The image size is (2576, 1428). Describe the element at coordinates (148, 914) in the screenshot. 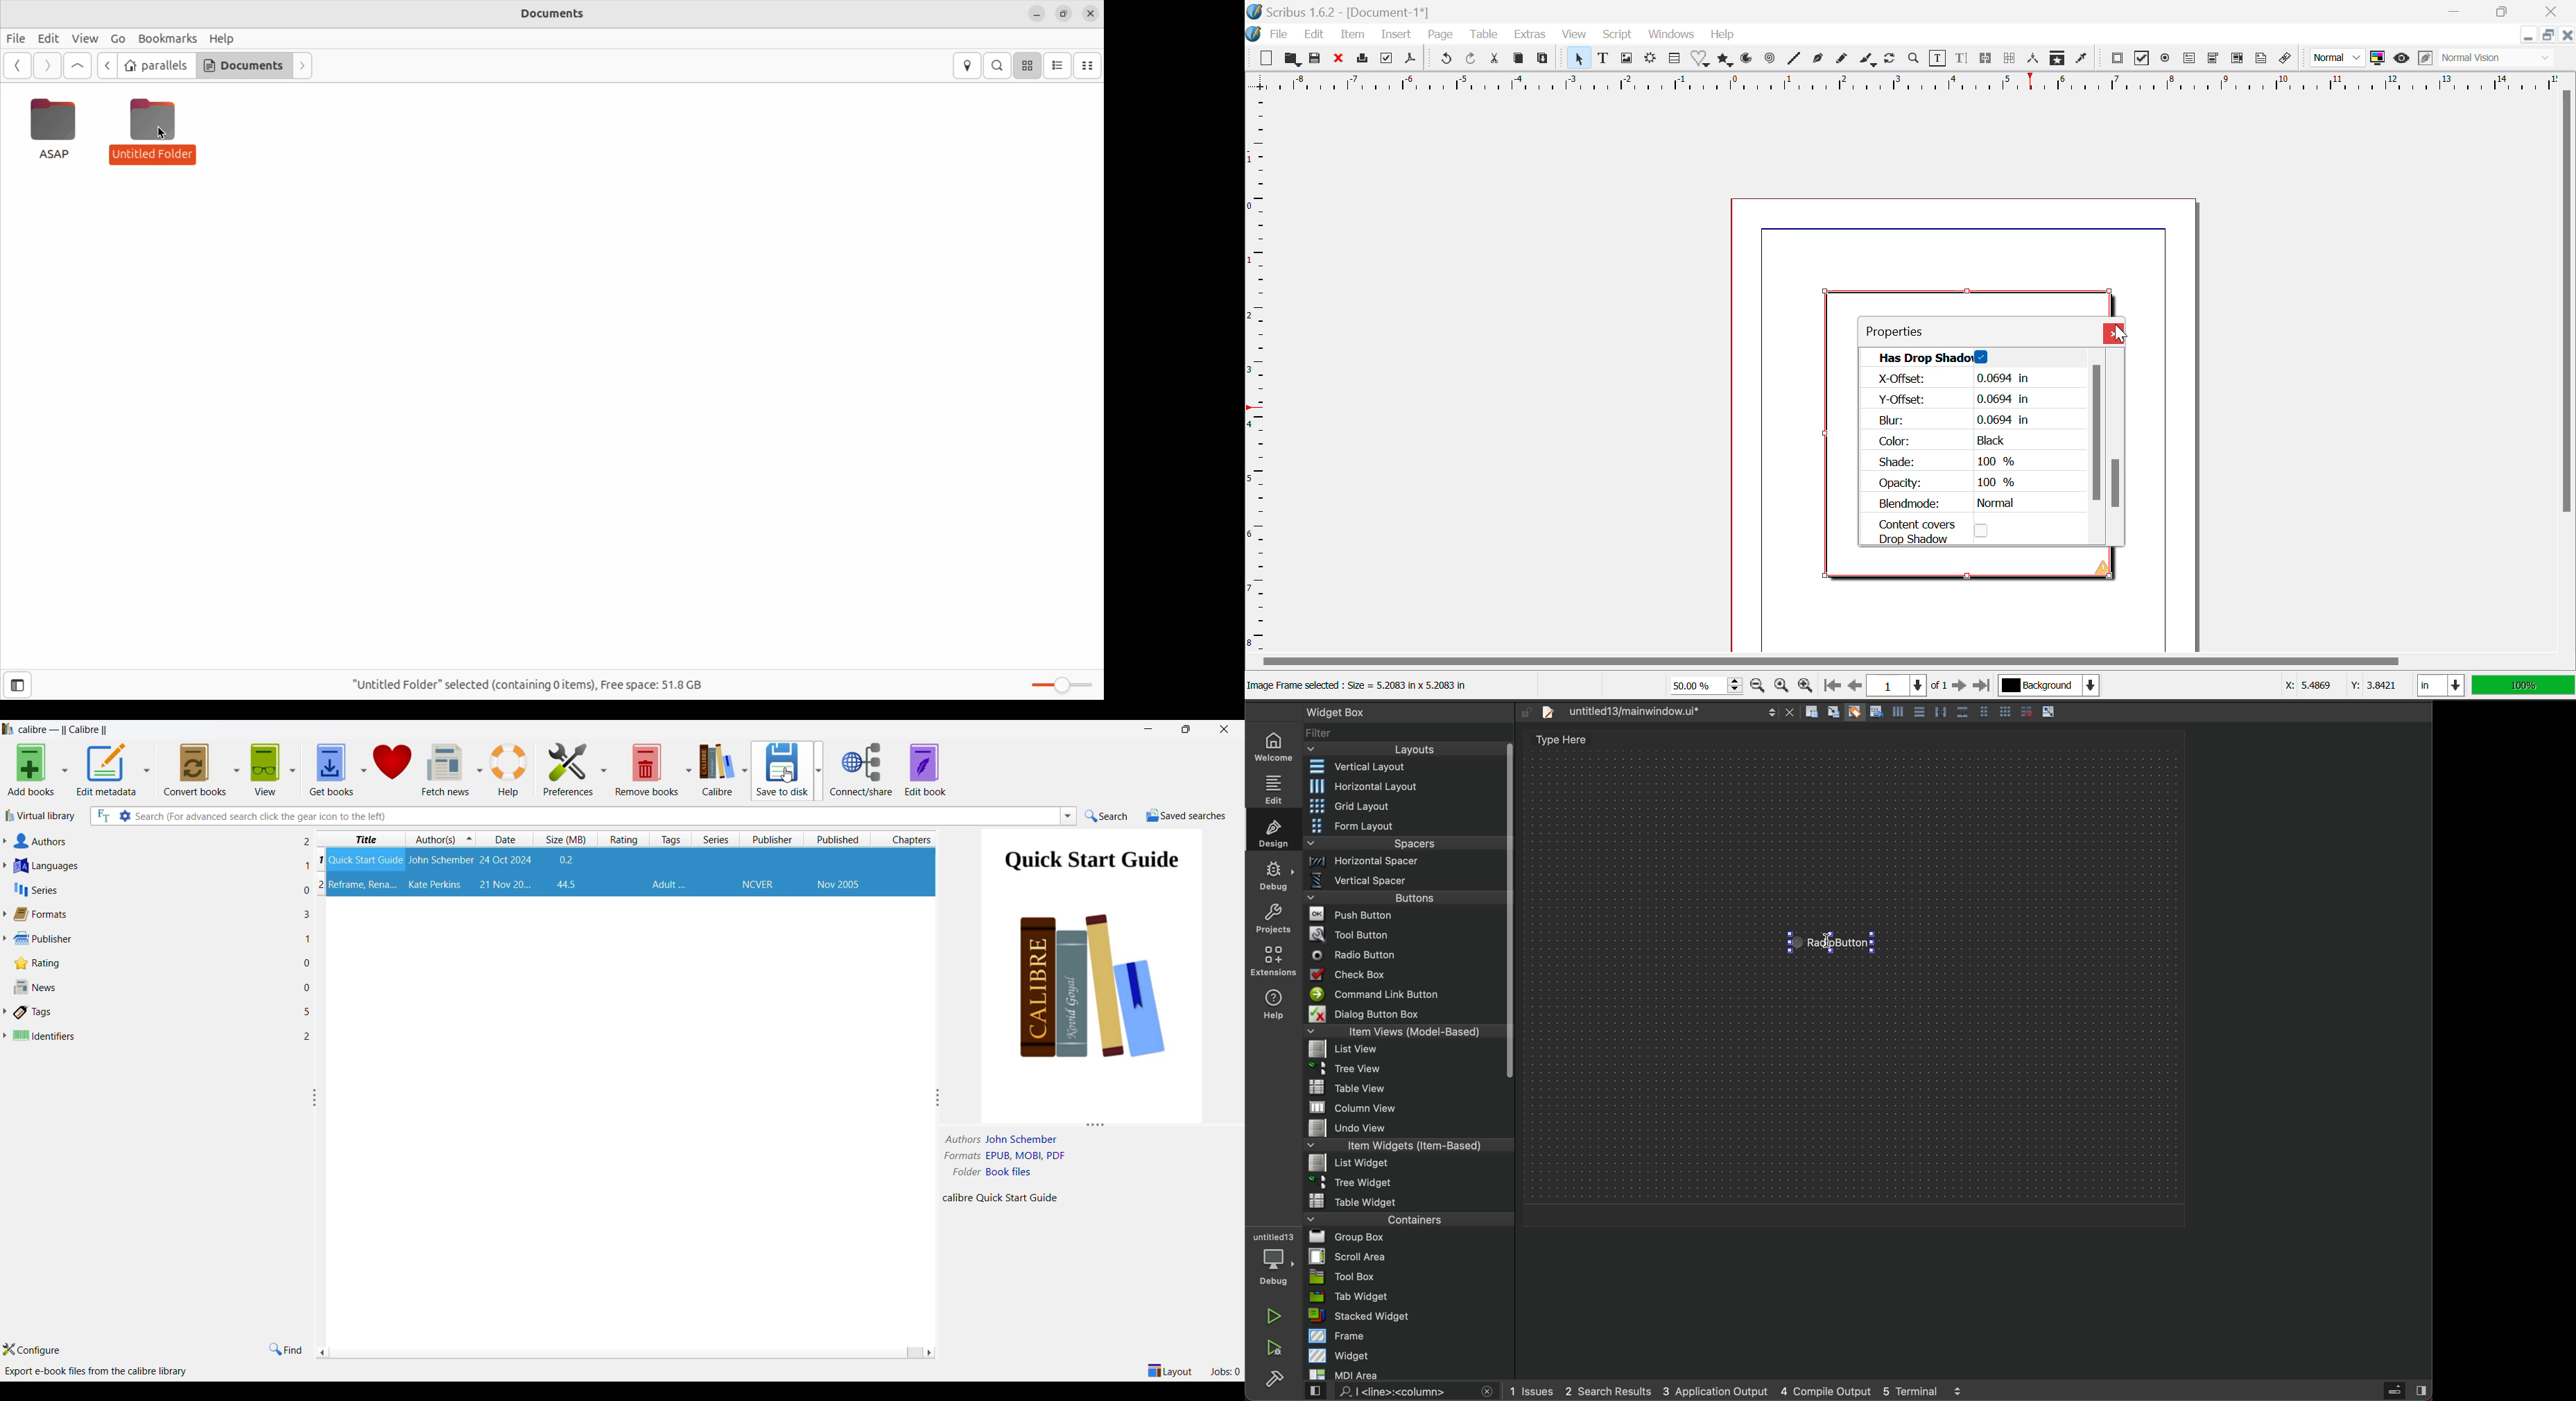

I see `Formats` at that location.